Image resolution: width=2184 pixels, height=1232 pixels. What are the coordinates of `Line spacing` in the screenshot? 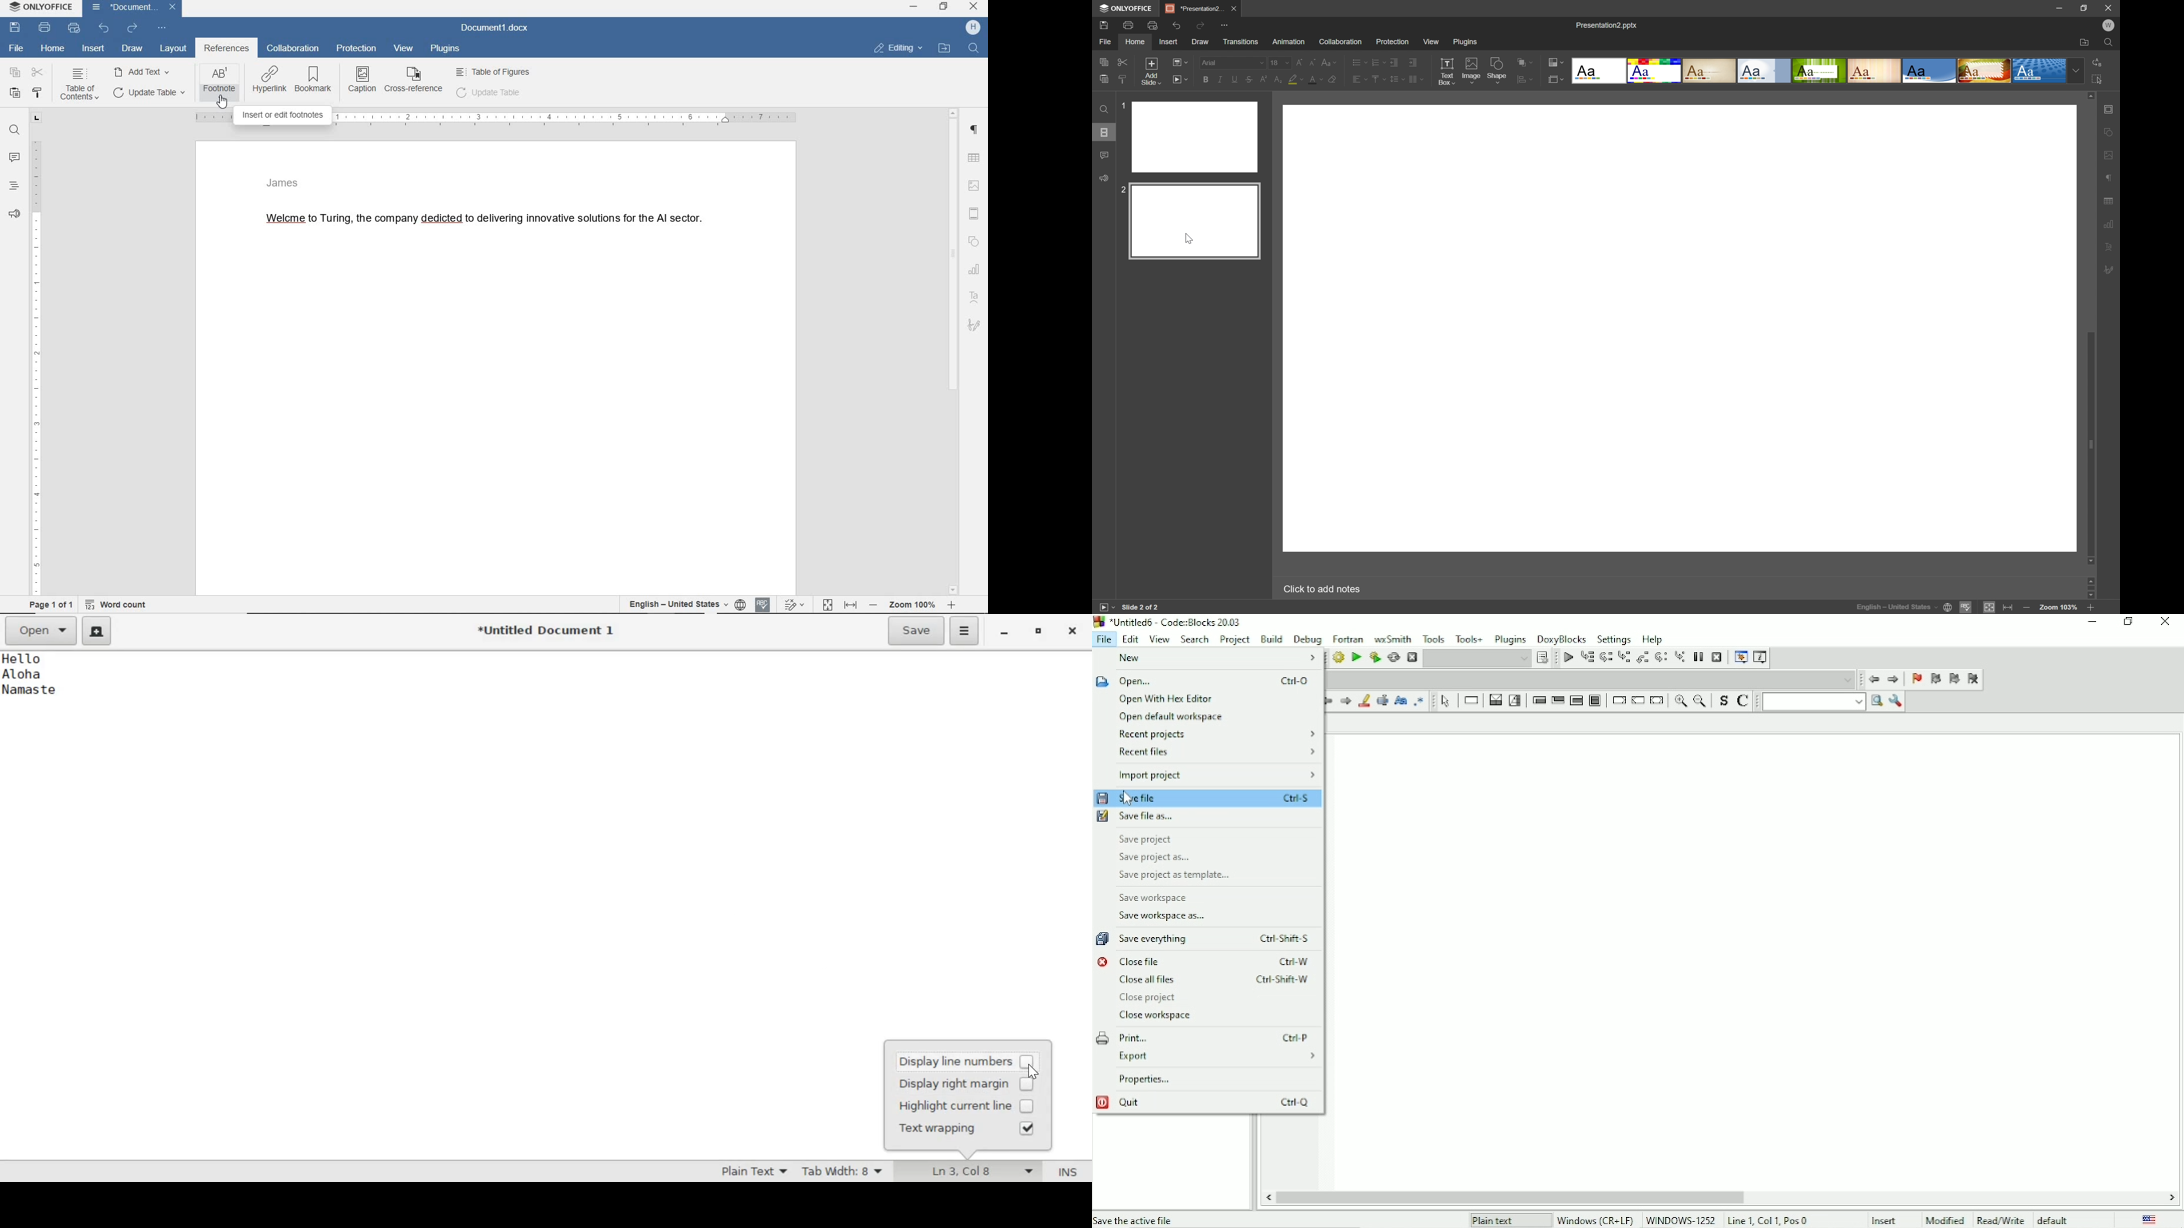 It's located at (1396, 81).